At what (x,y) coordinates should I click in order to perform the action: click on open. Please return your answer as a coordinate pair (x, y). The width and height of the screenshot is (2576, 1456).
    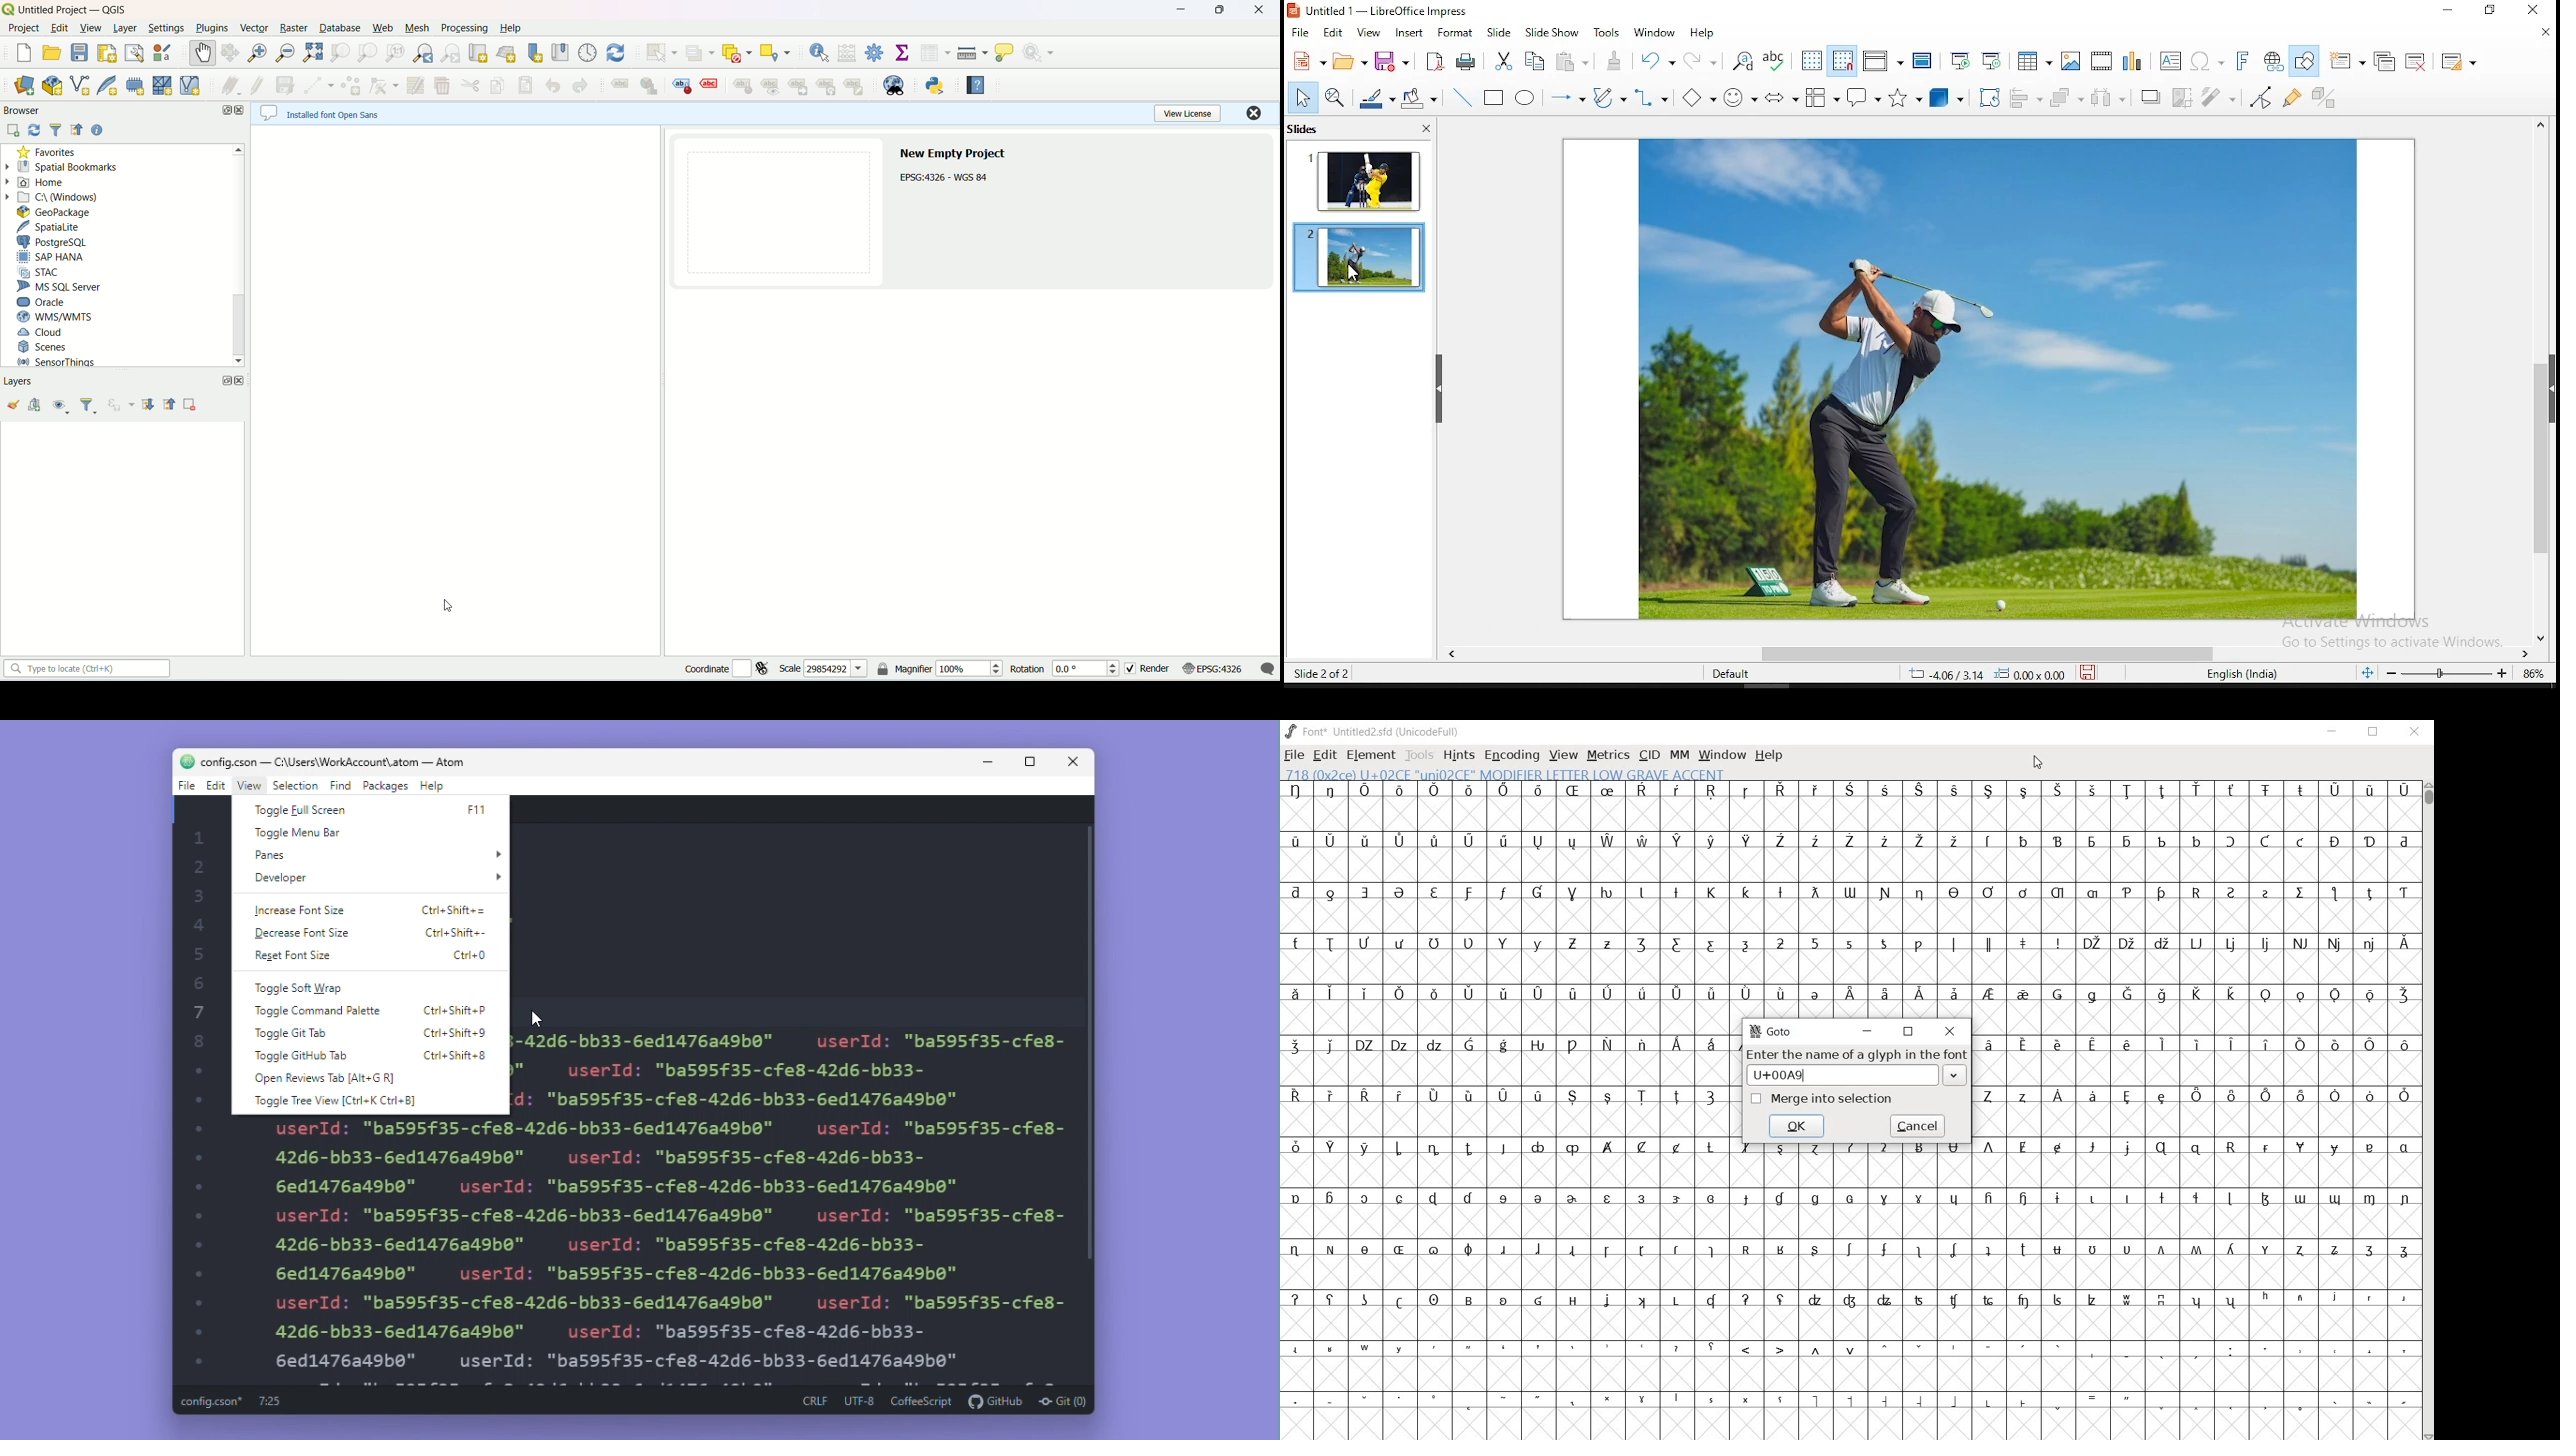
    Looking at the image, I should click on (1348, 60).